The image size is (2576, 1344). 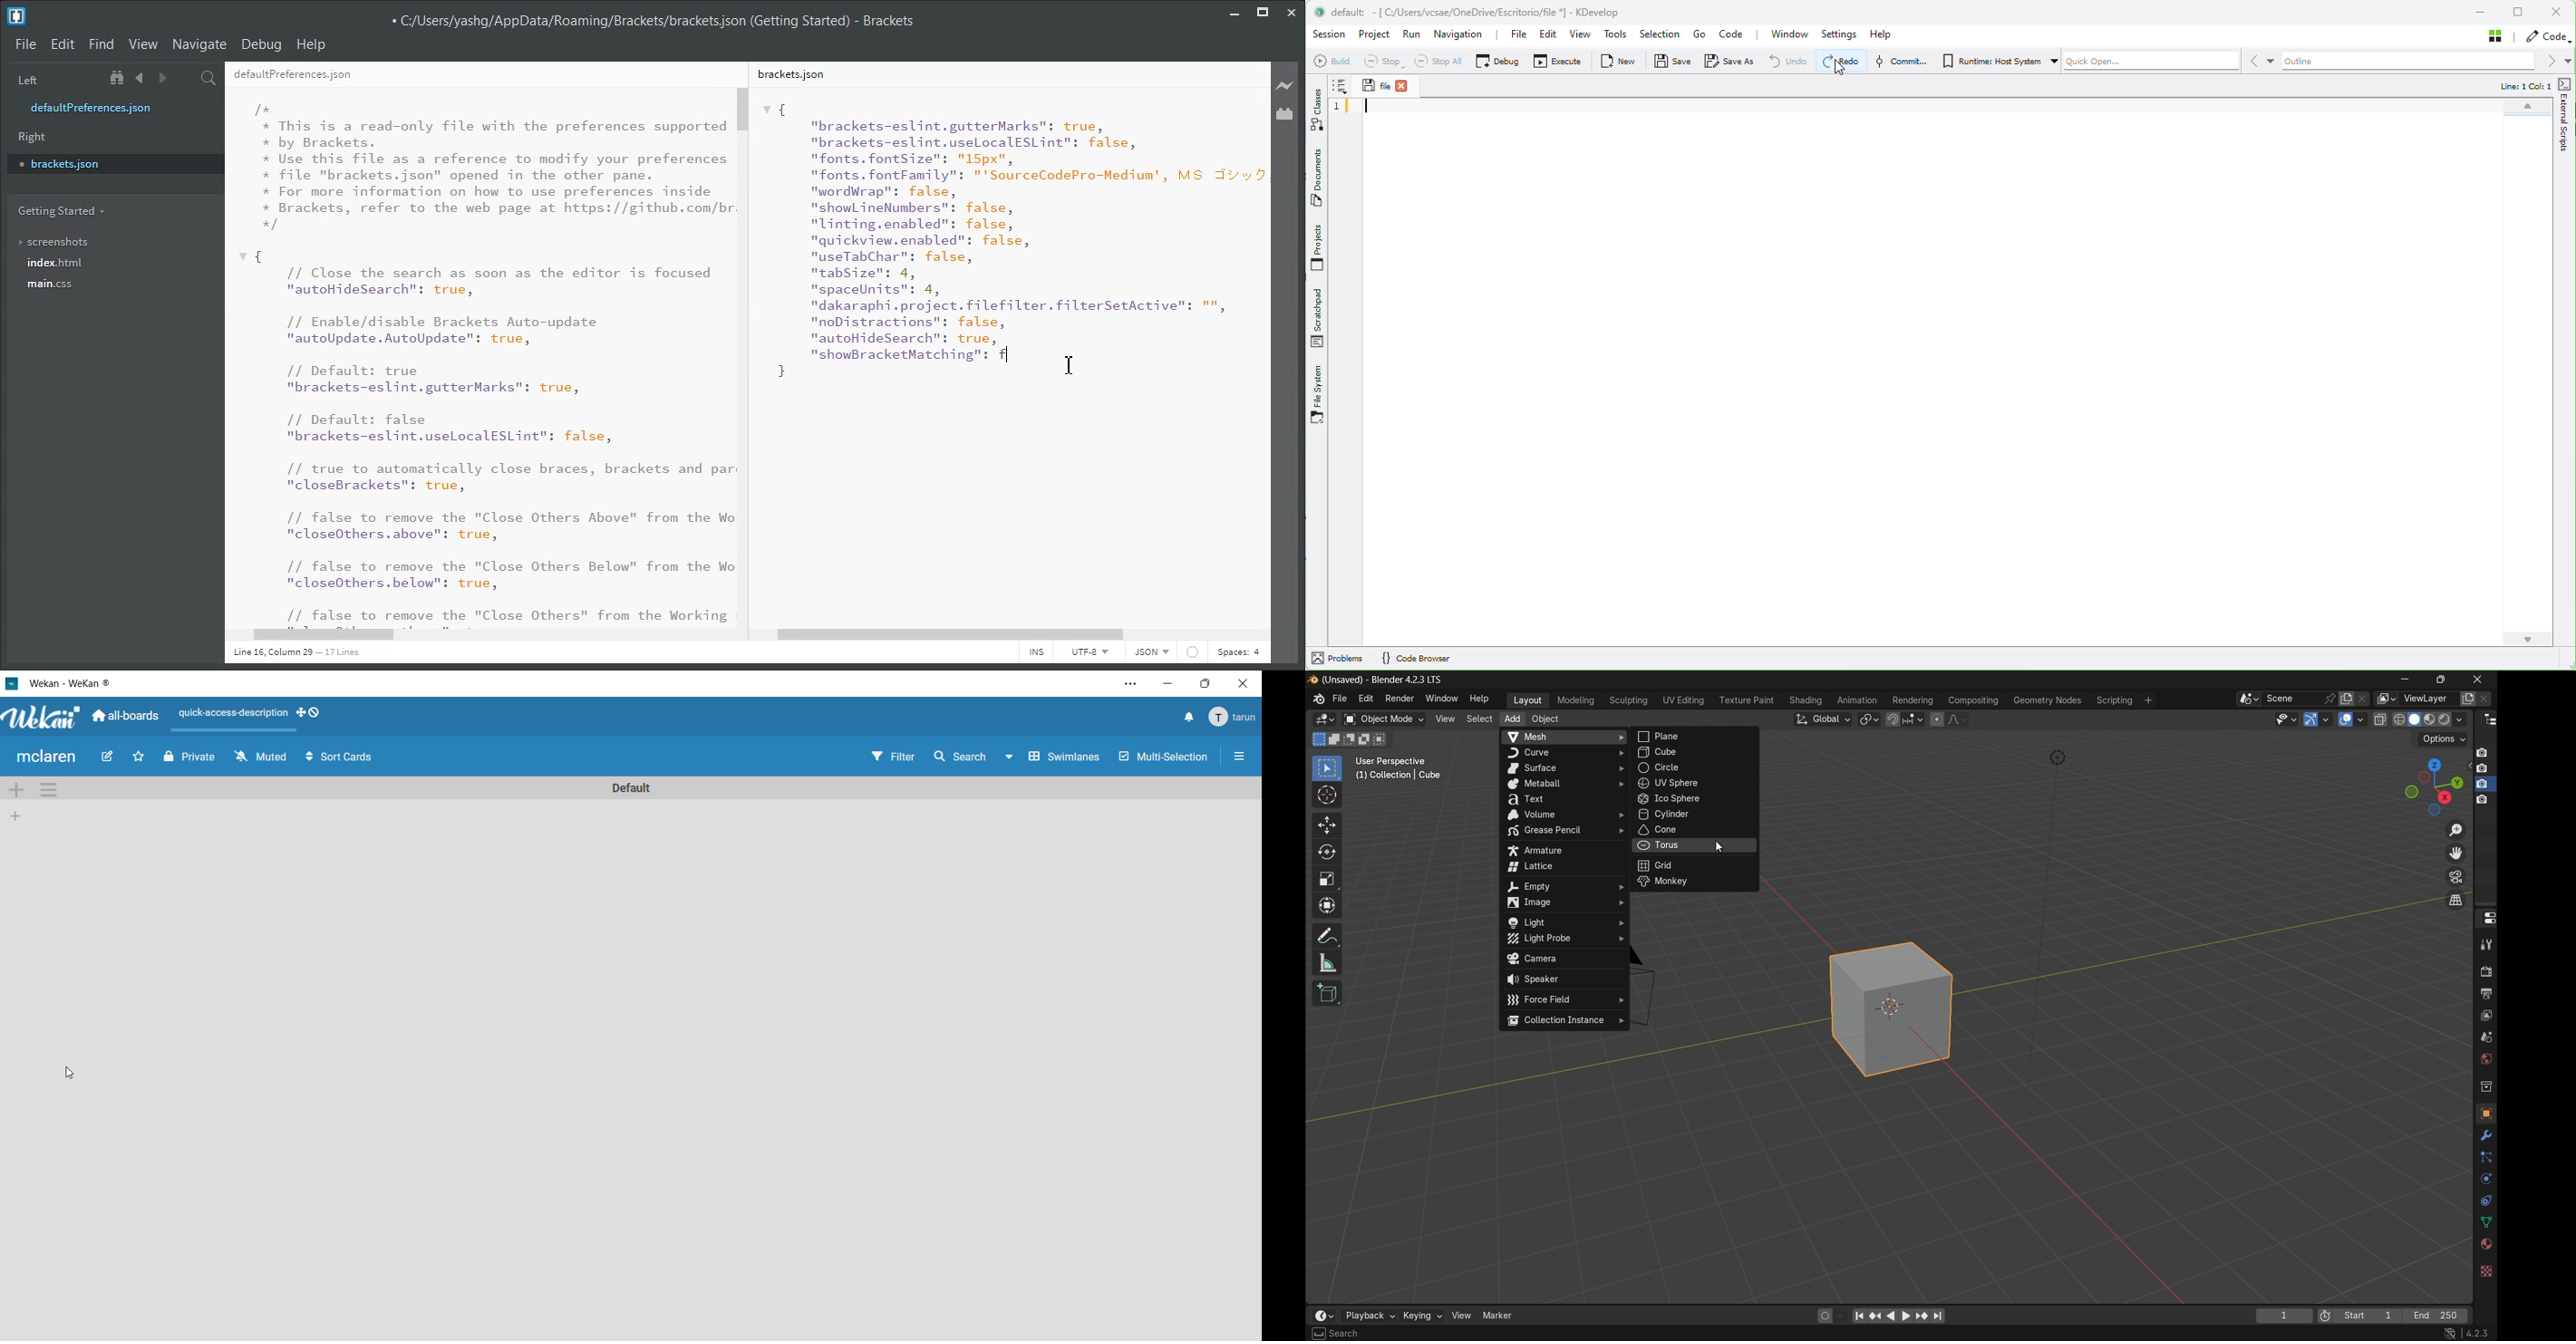 What do you see at coordinates (1481, 699) in the screenshot?
I see `help menu` at bounding box center [1481, 699].